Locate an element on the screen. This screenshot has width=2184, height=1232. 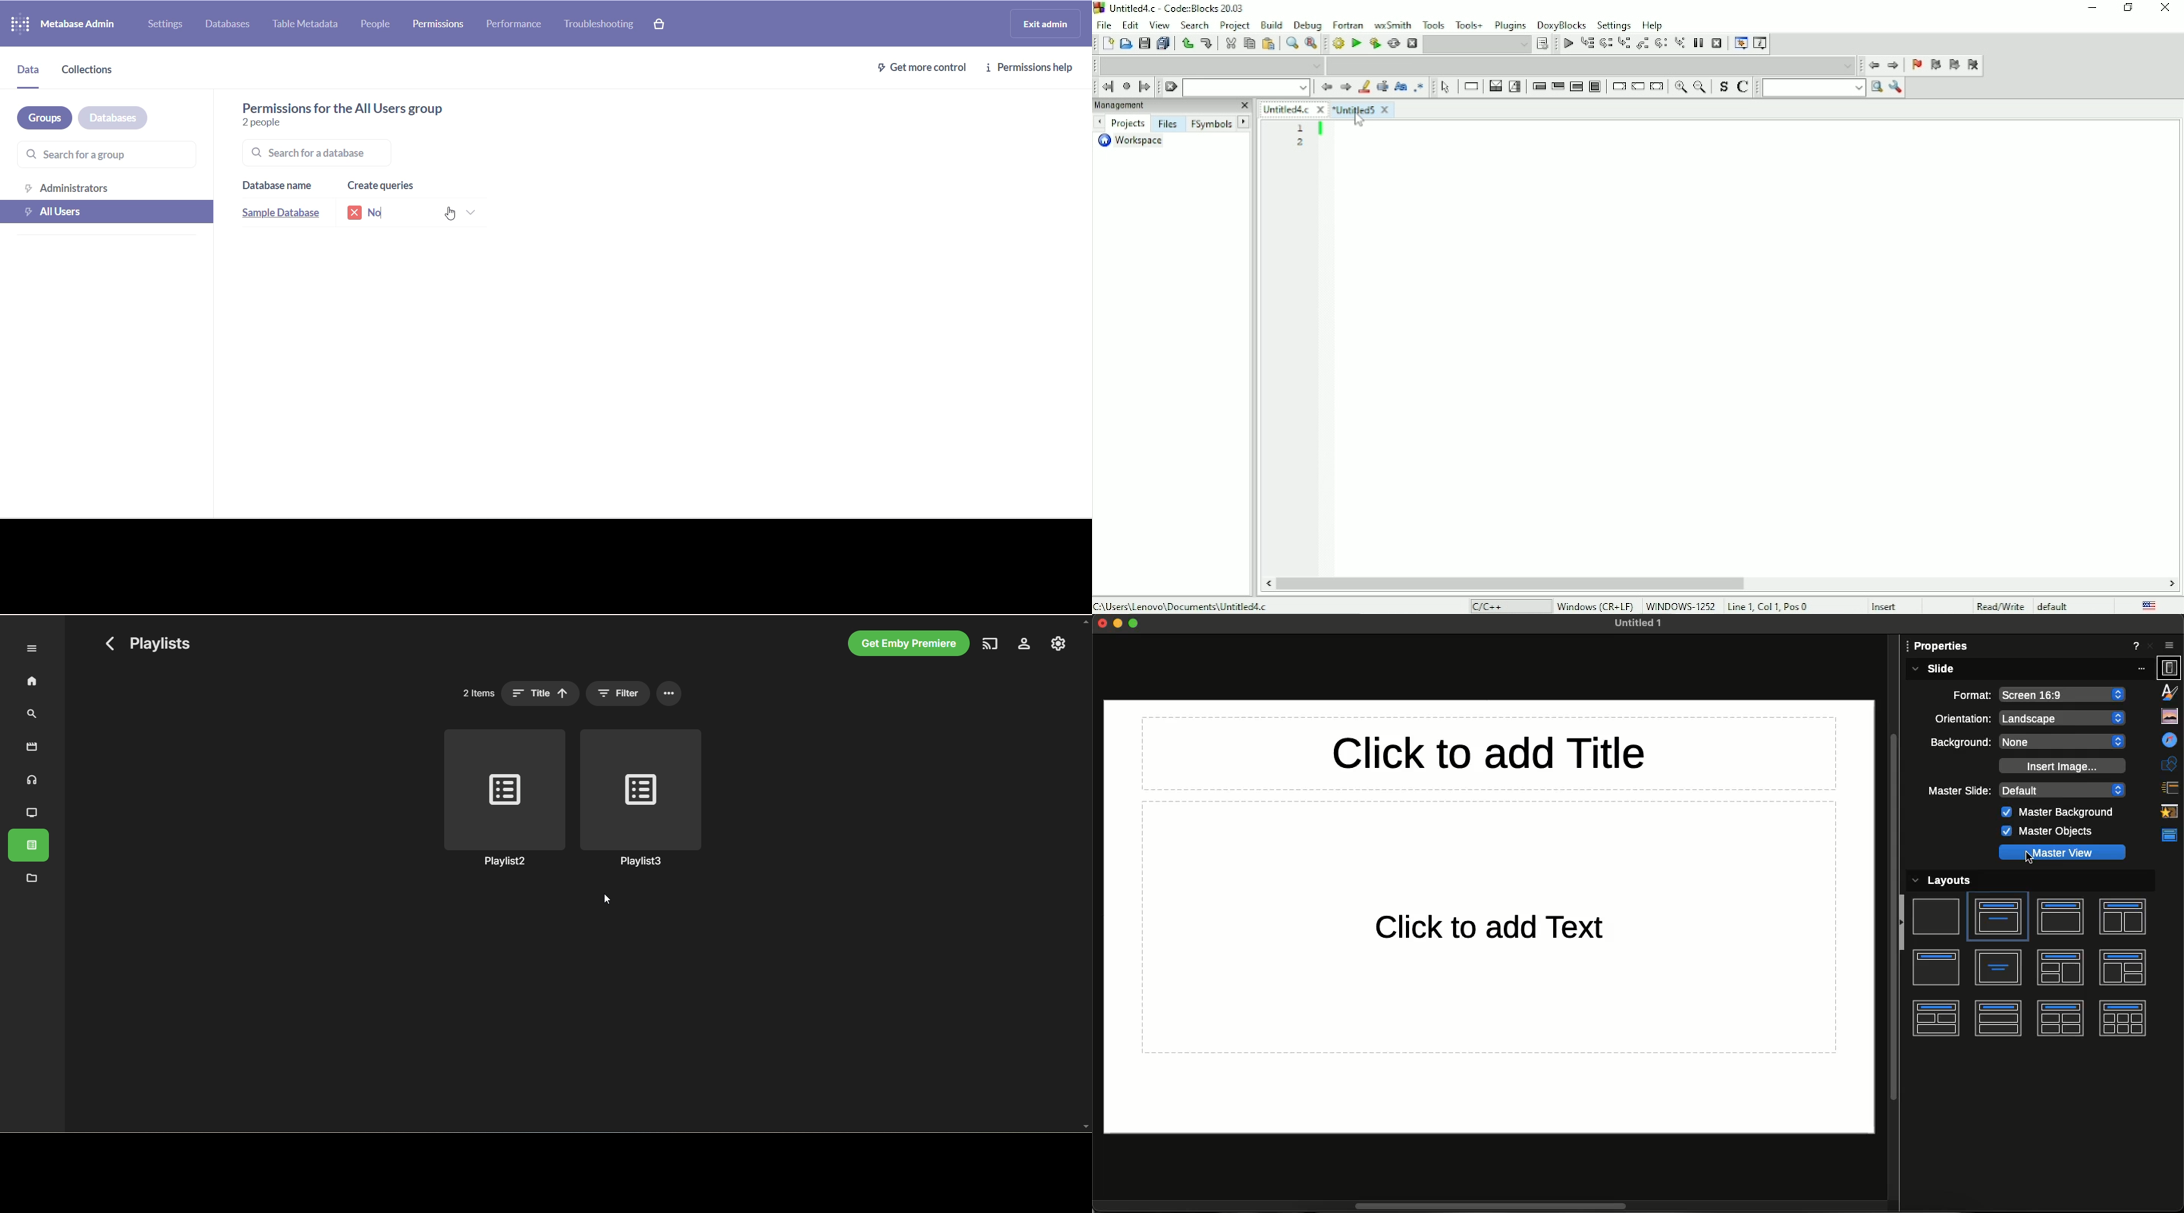
Build and run is located at coordinates (1374, 43).